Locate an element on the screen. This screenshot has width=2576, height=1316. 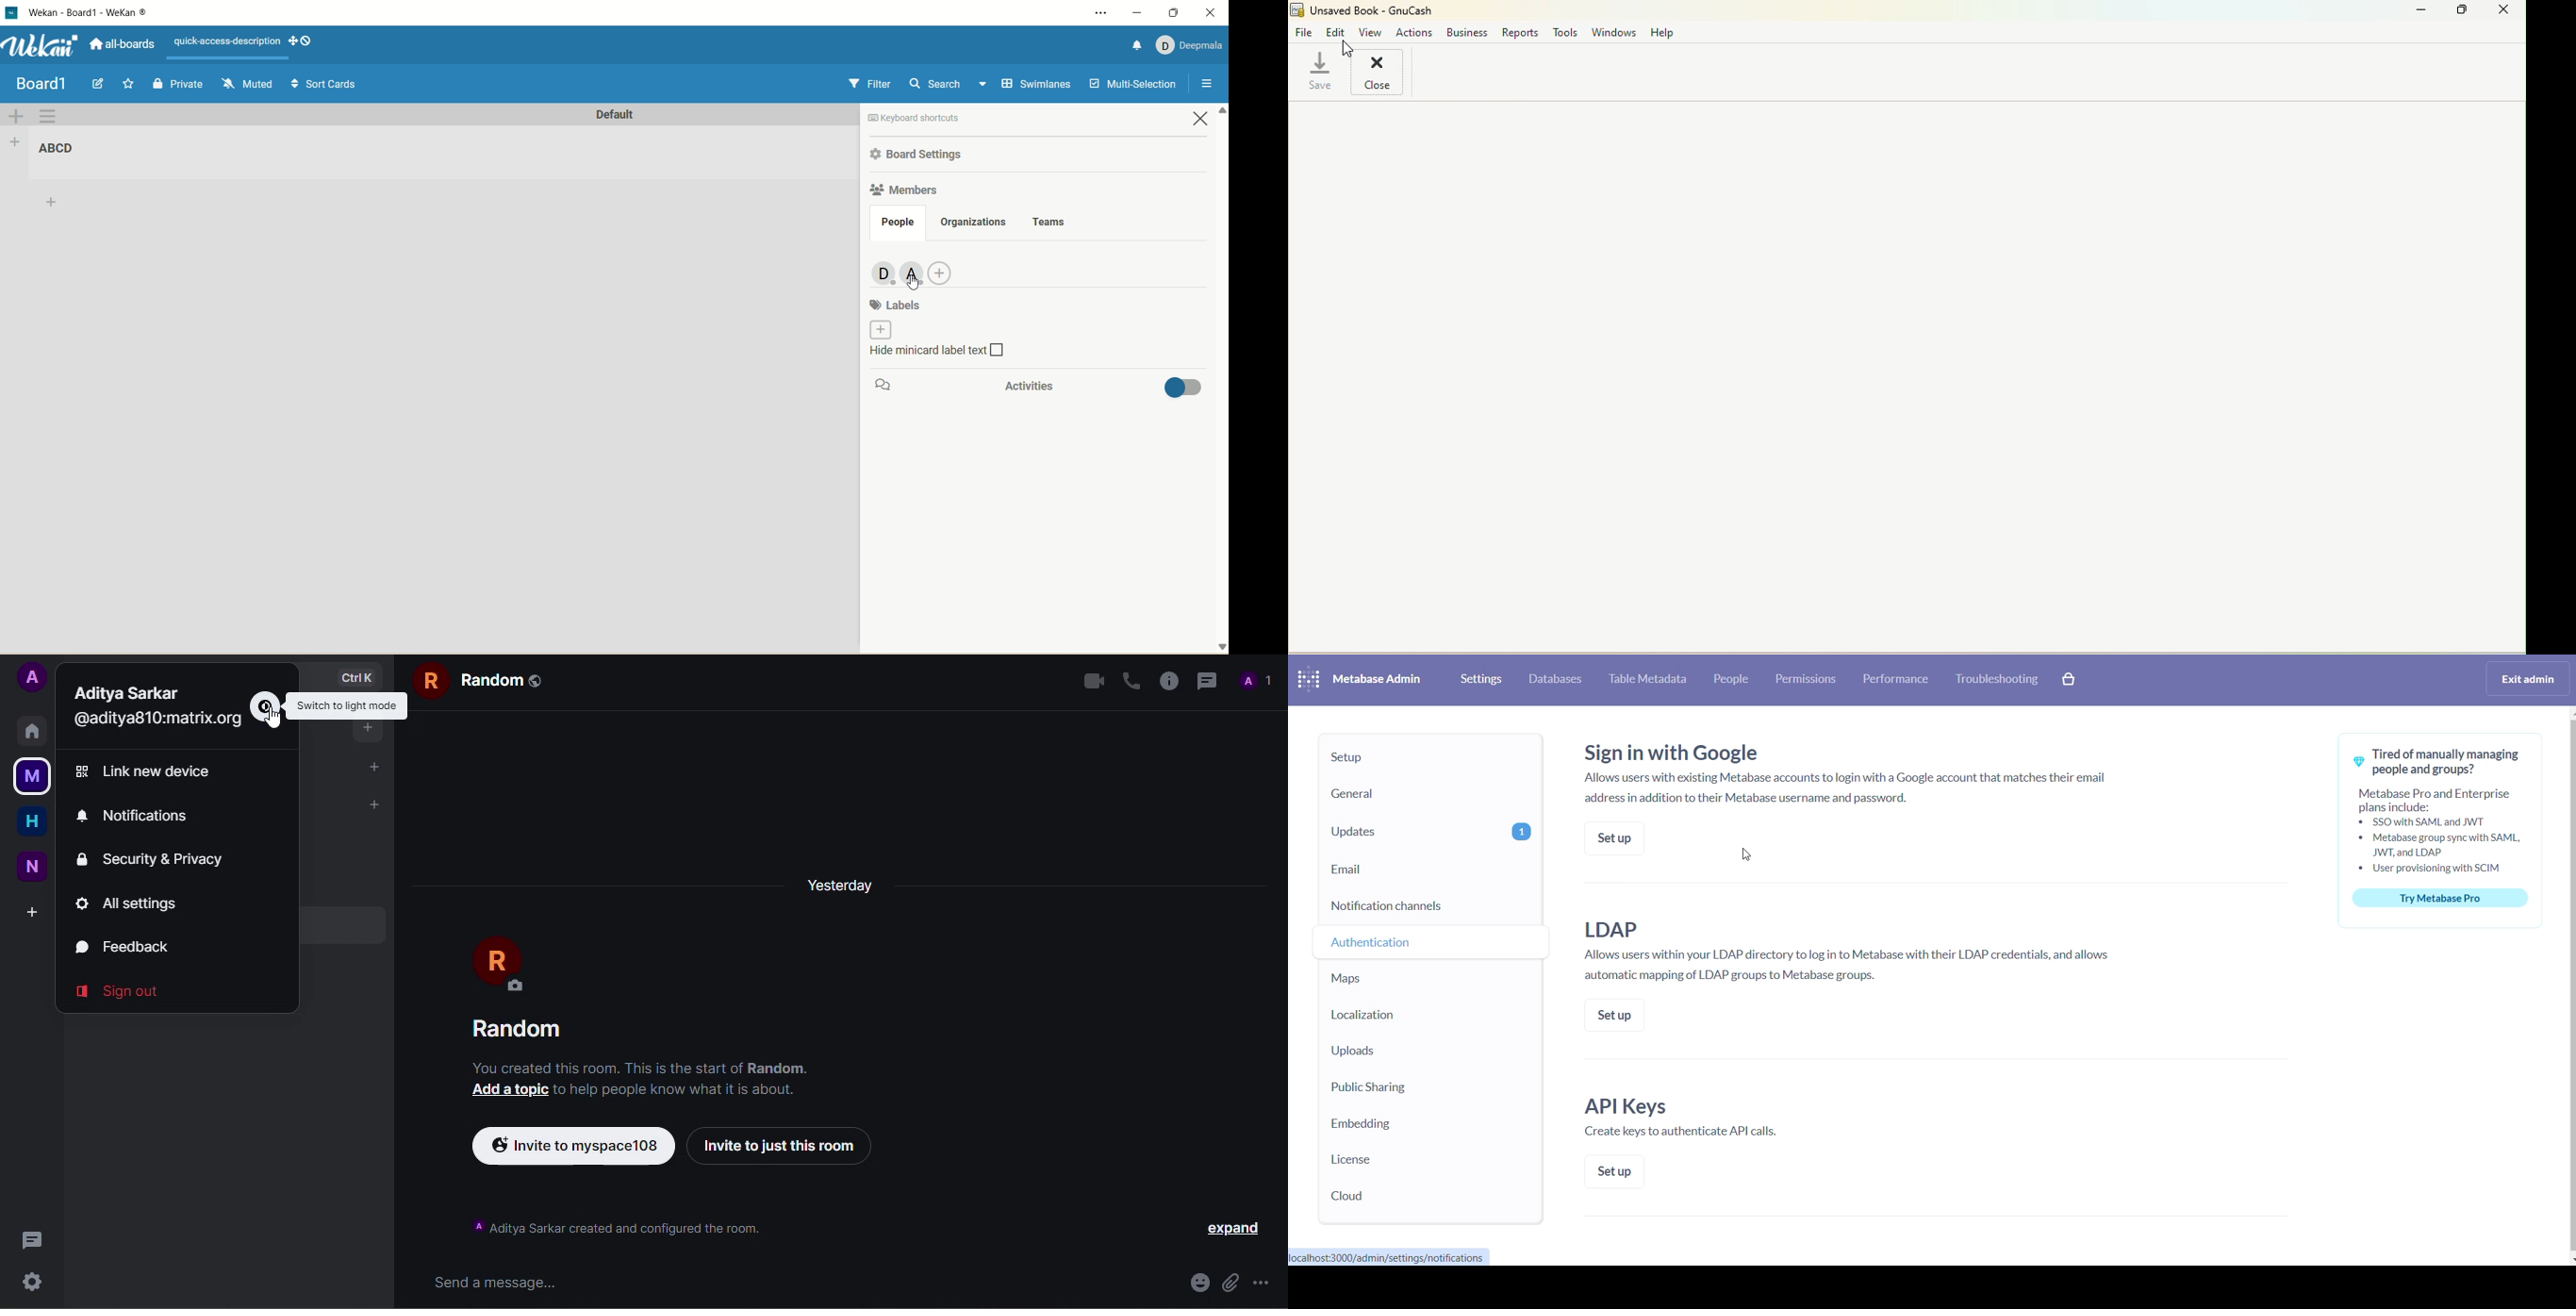
set up API is located at coordinates (1613, 1173).